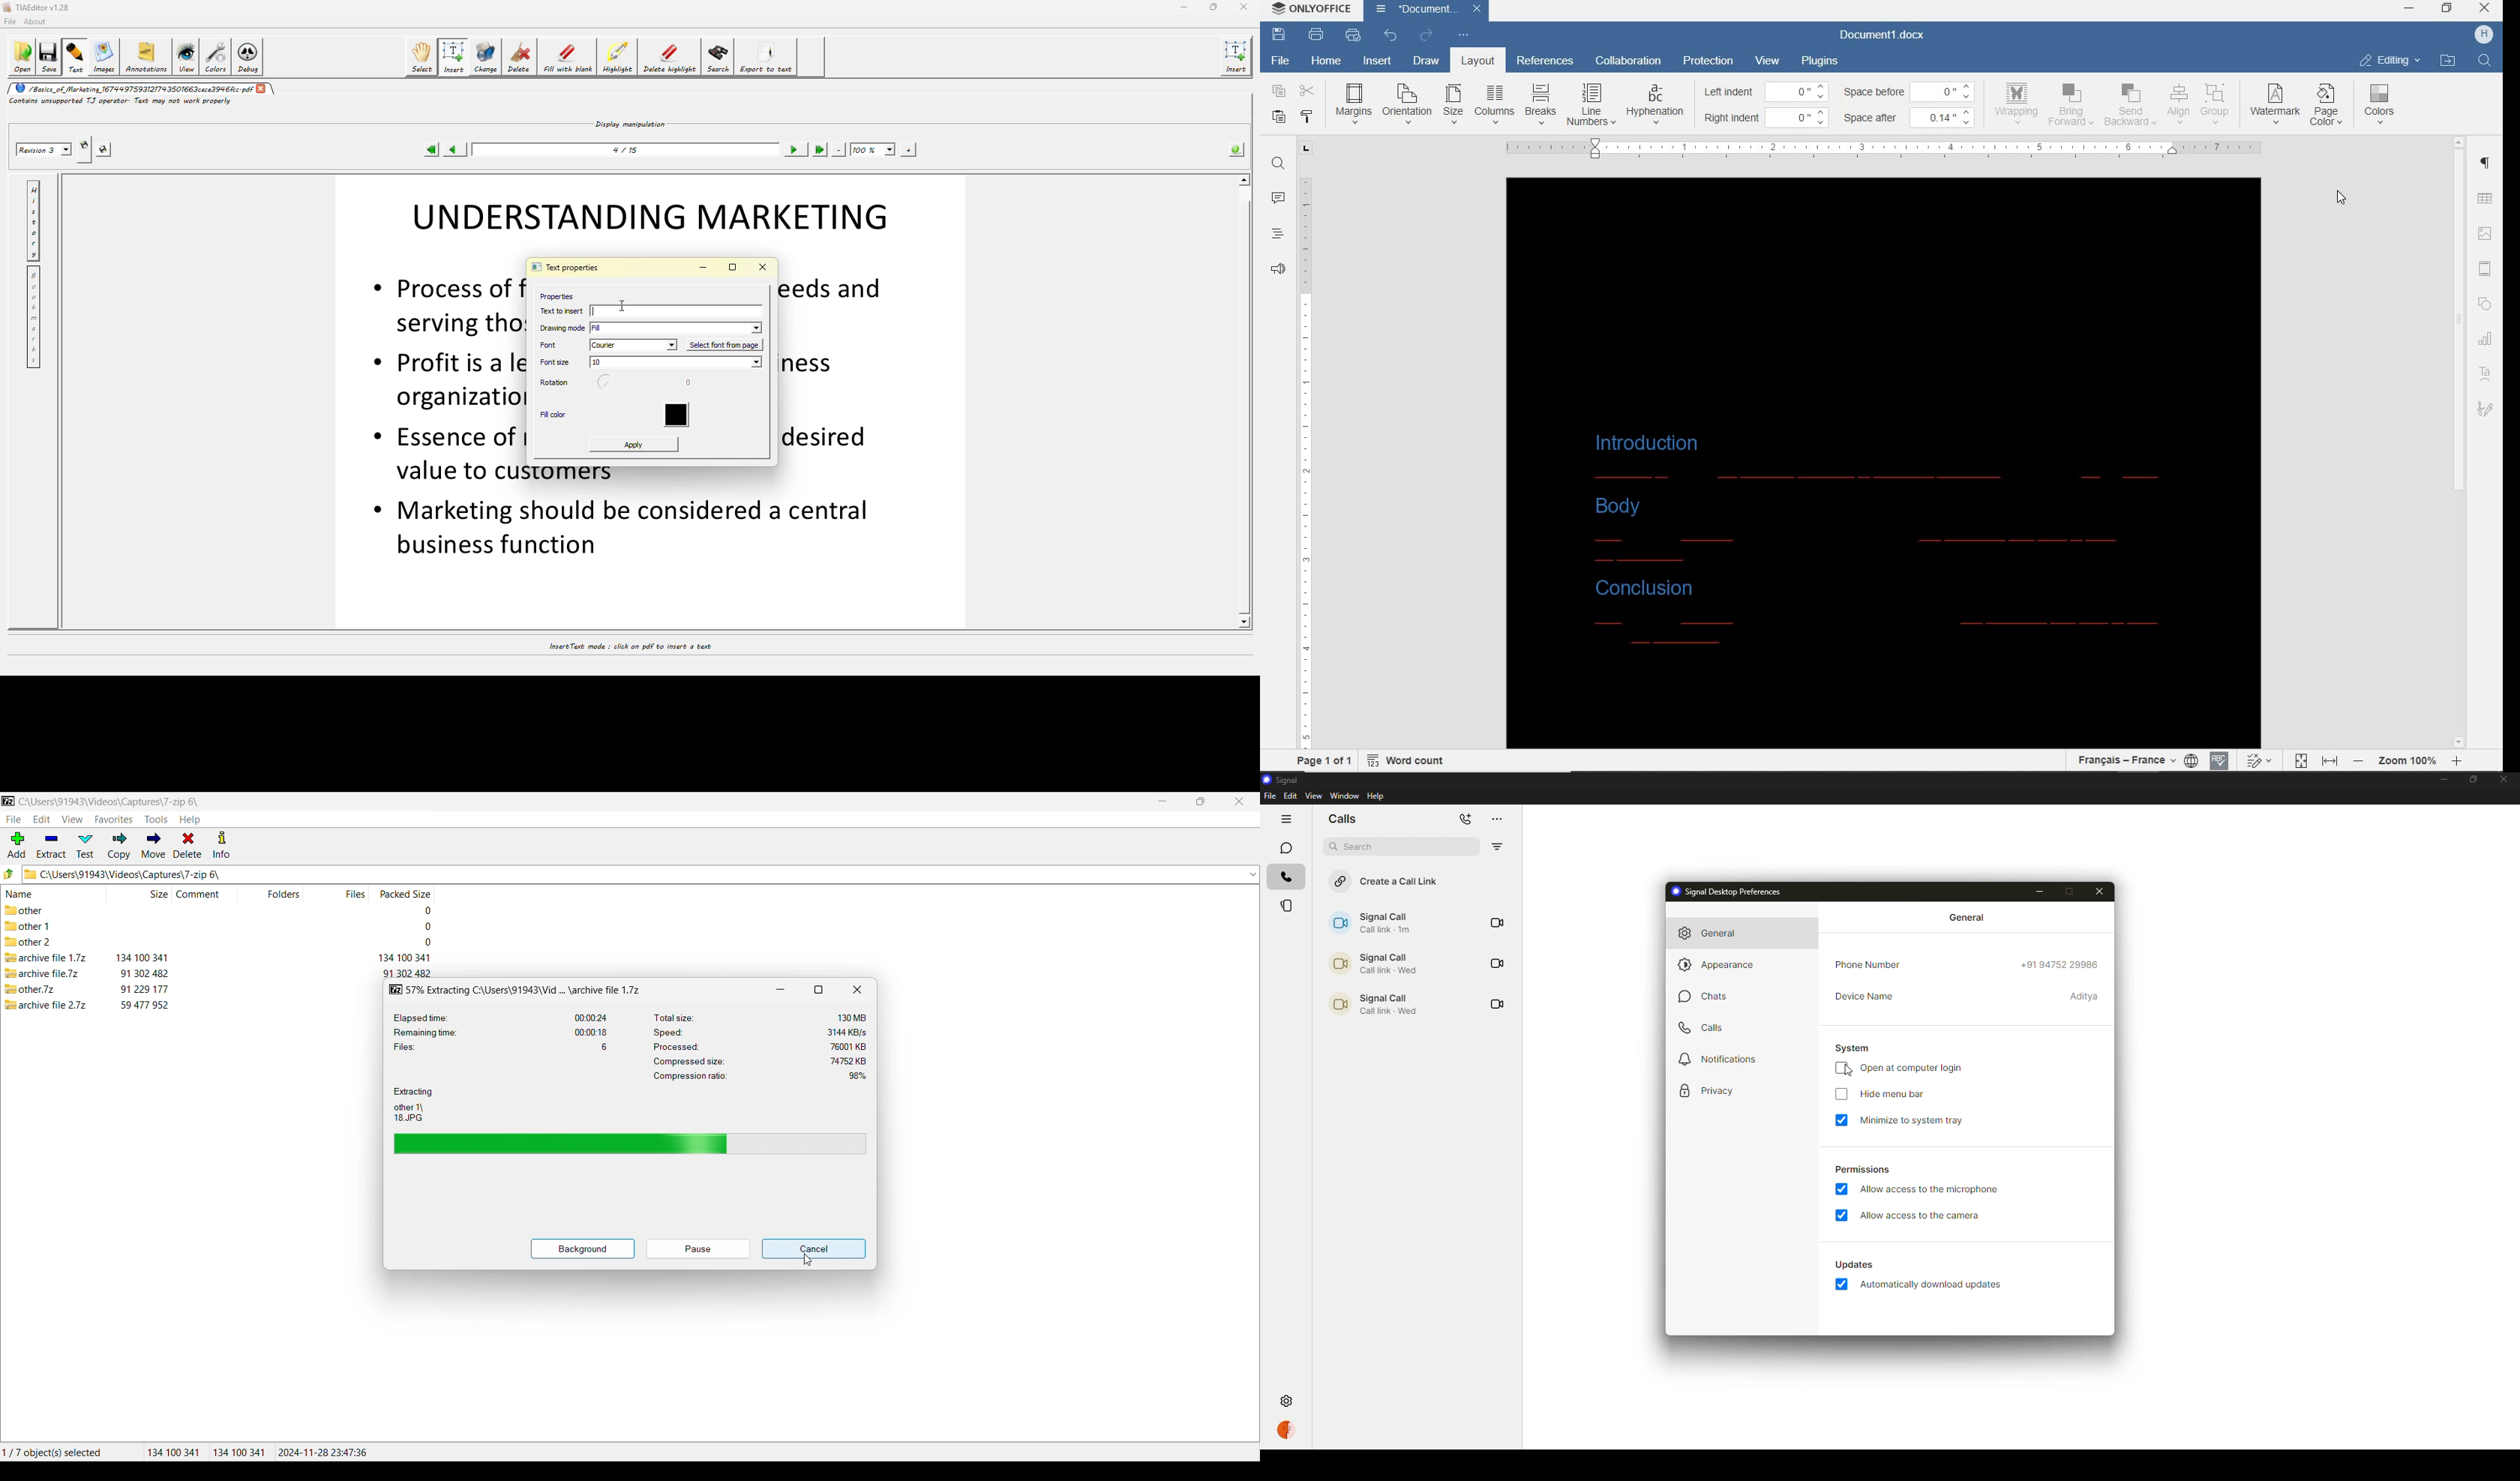 This screenshot has height=1484, width=2520. I want to click on protection, so click(1708, 60).